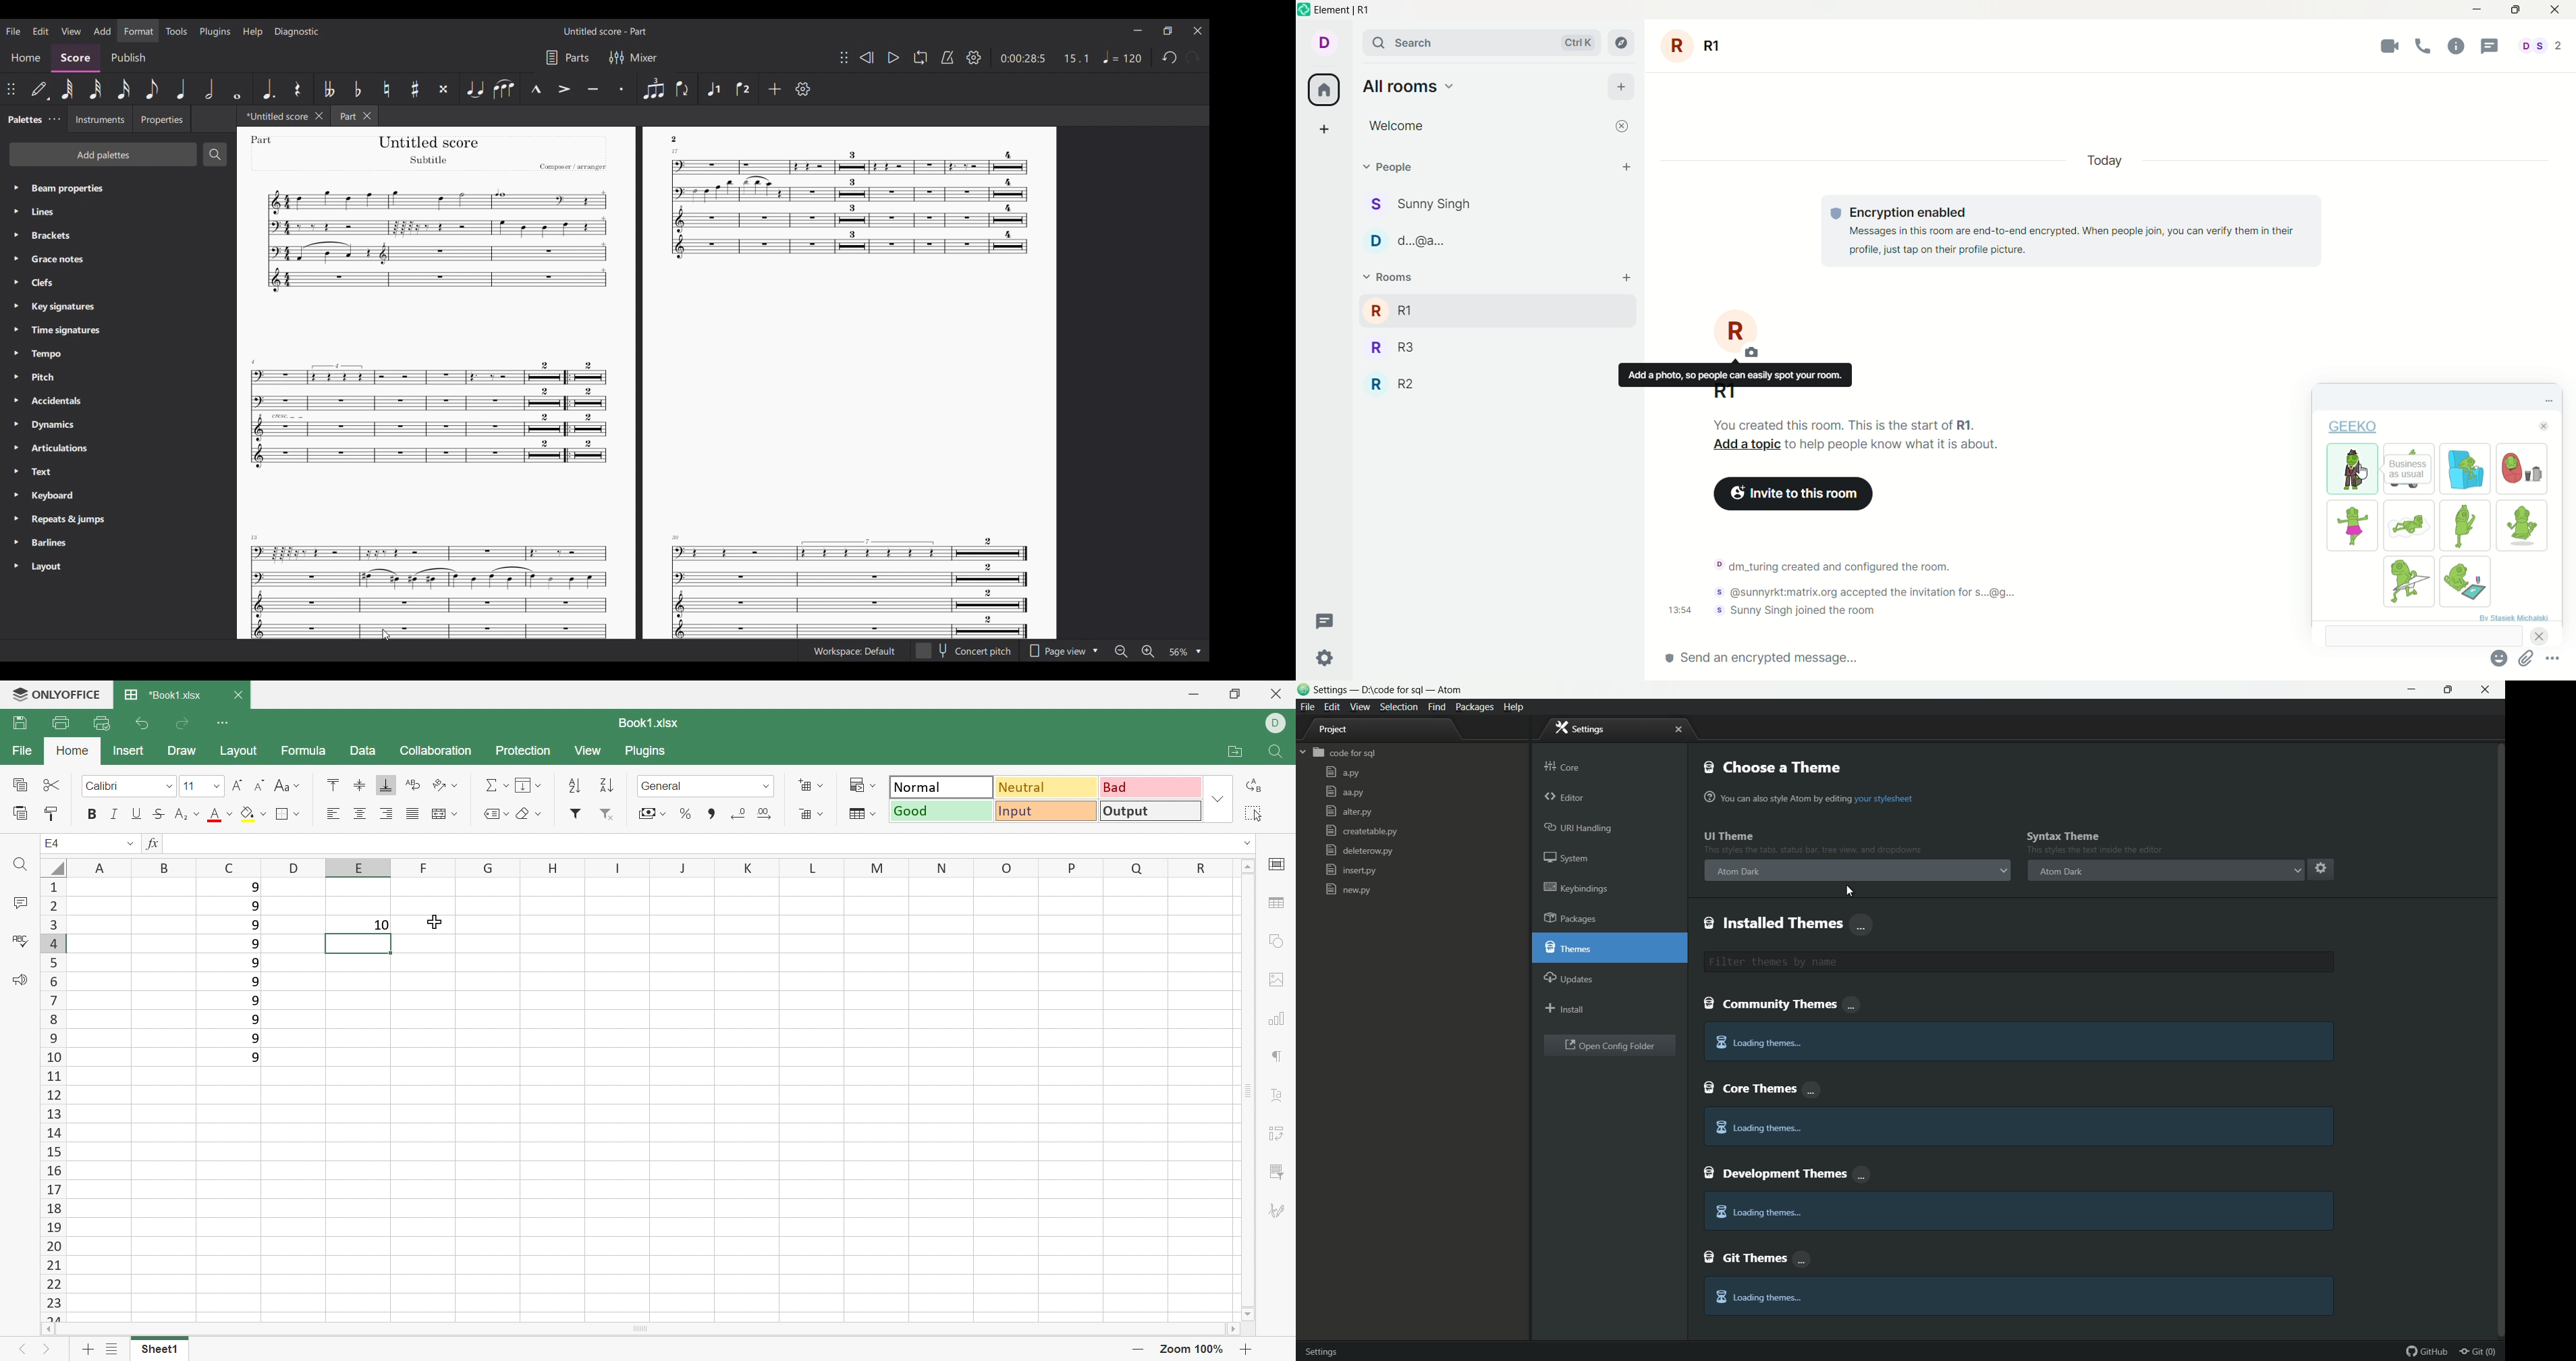 The width and height of the screenshot is (2576, 1372). Describe the element at coordinates (974, 57) in the screenshot. I see `Settings` at that location.